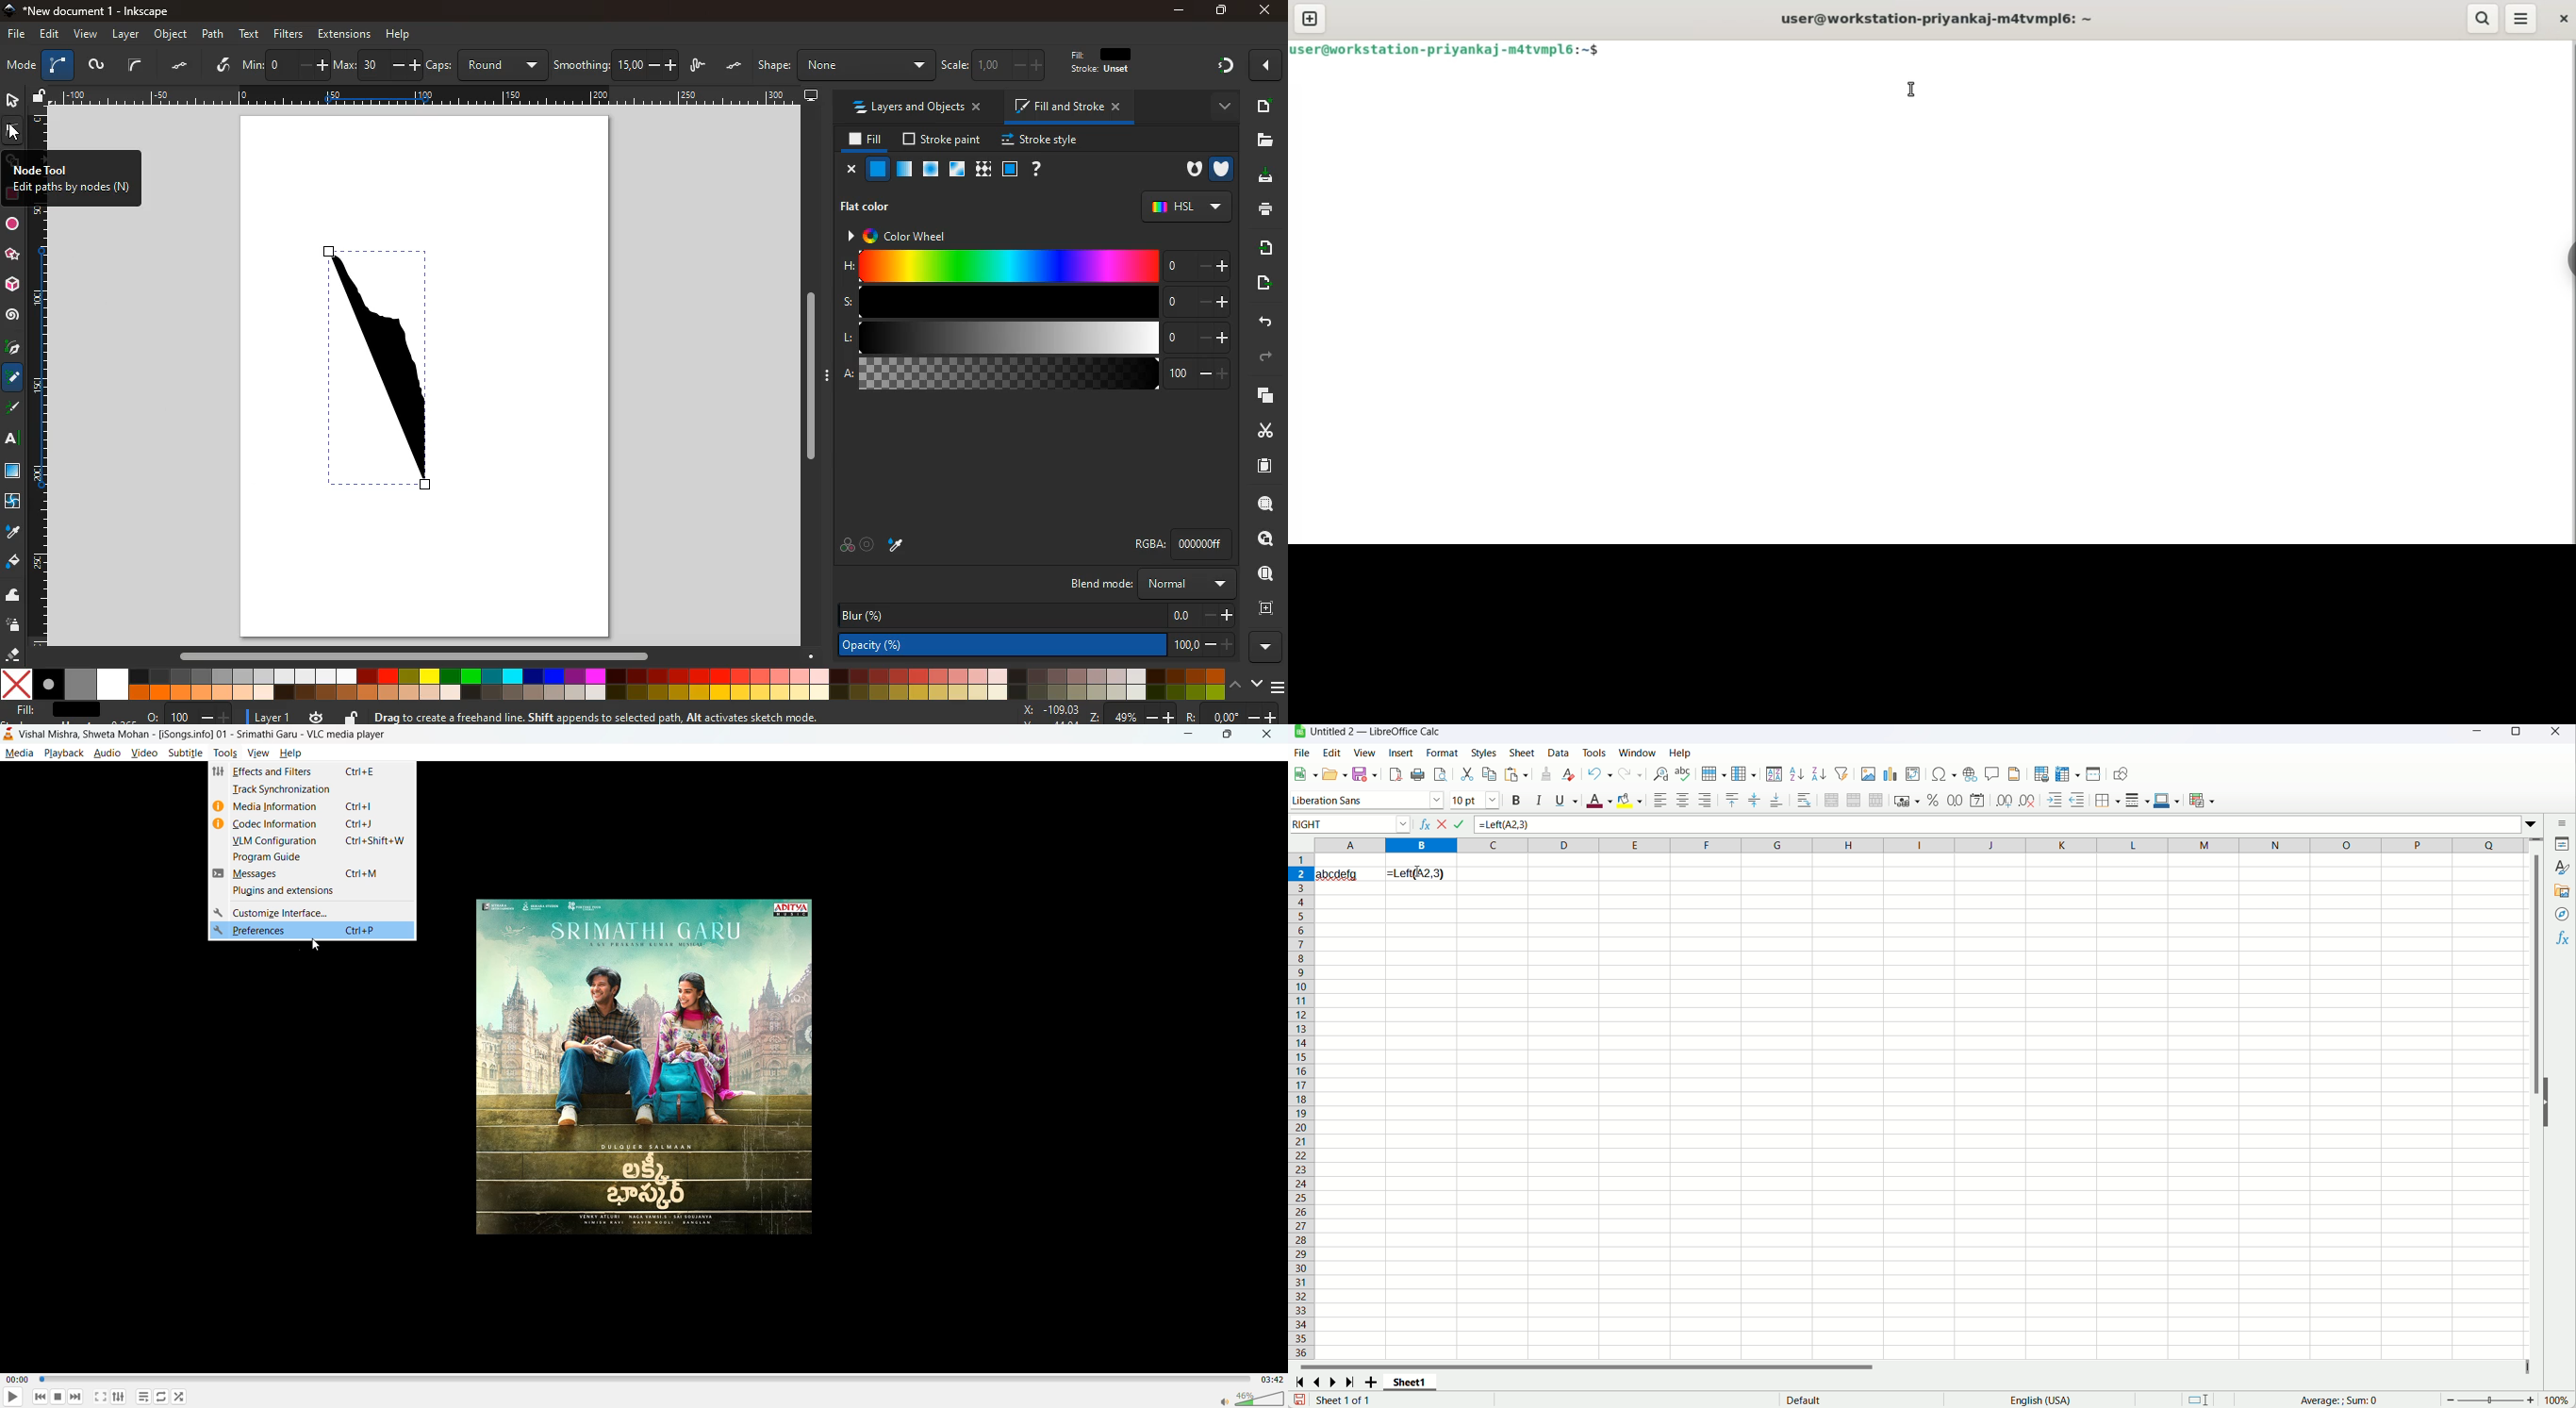  What do you see at coordinates (1260, 321) in the screenshot?
I see `back` at bounding box center [1260, 321].